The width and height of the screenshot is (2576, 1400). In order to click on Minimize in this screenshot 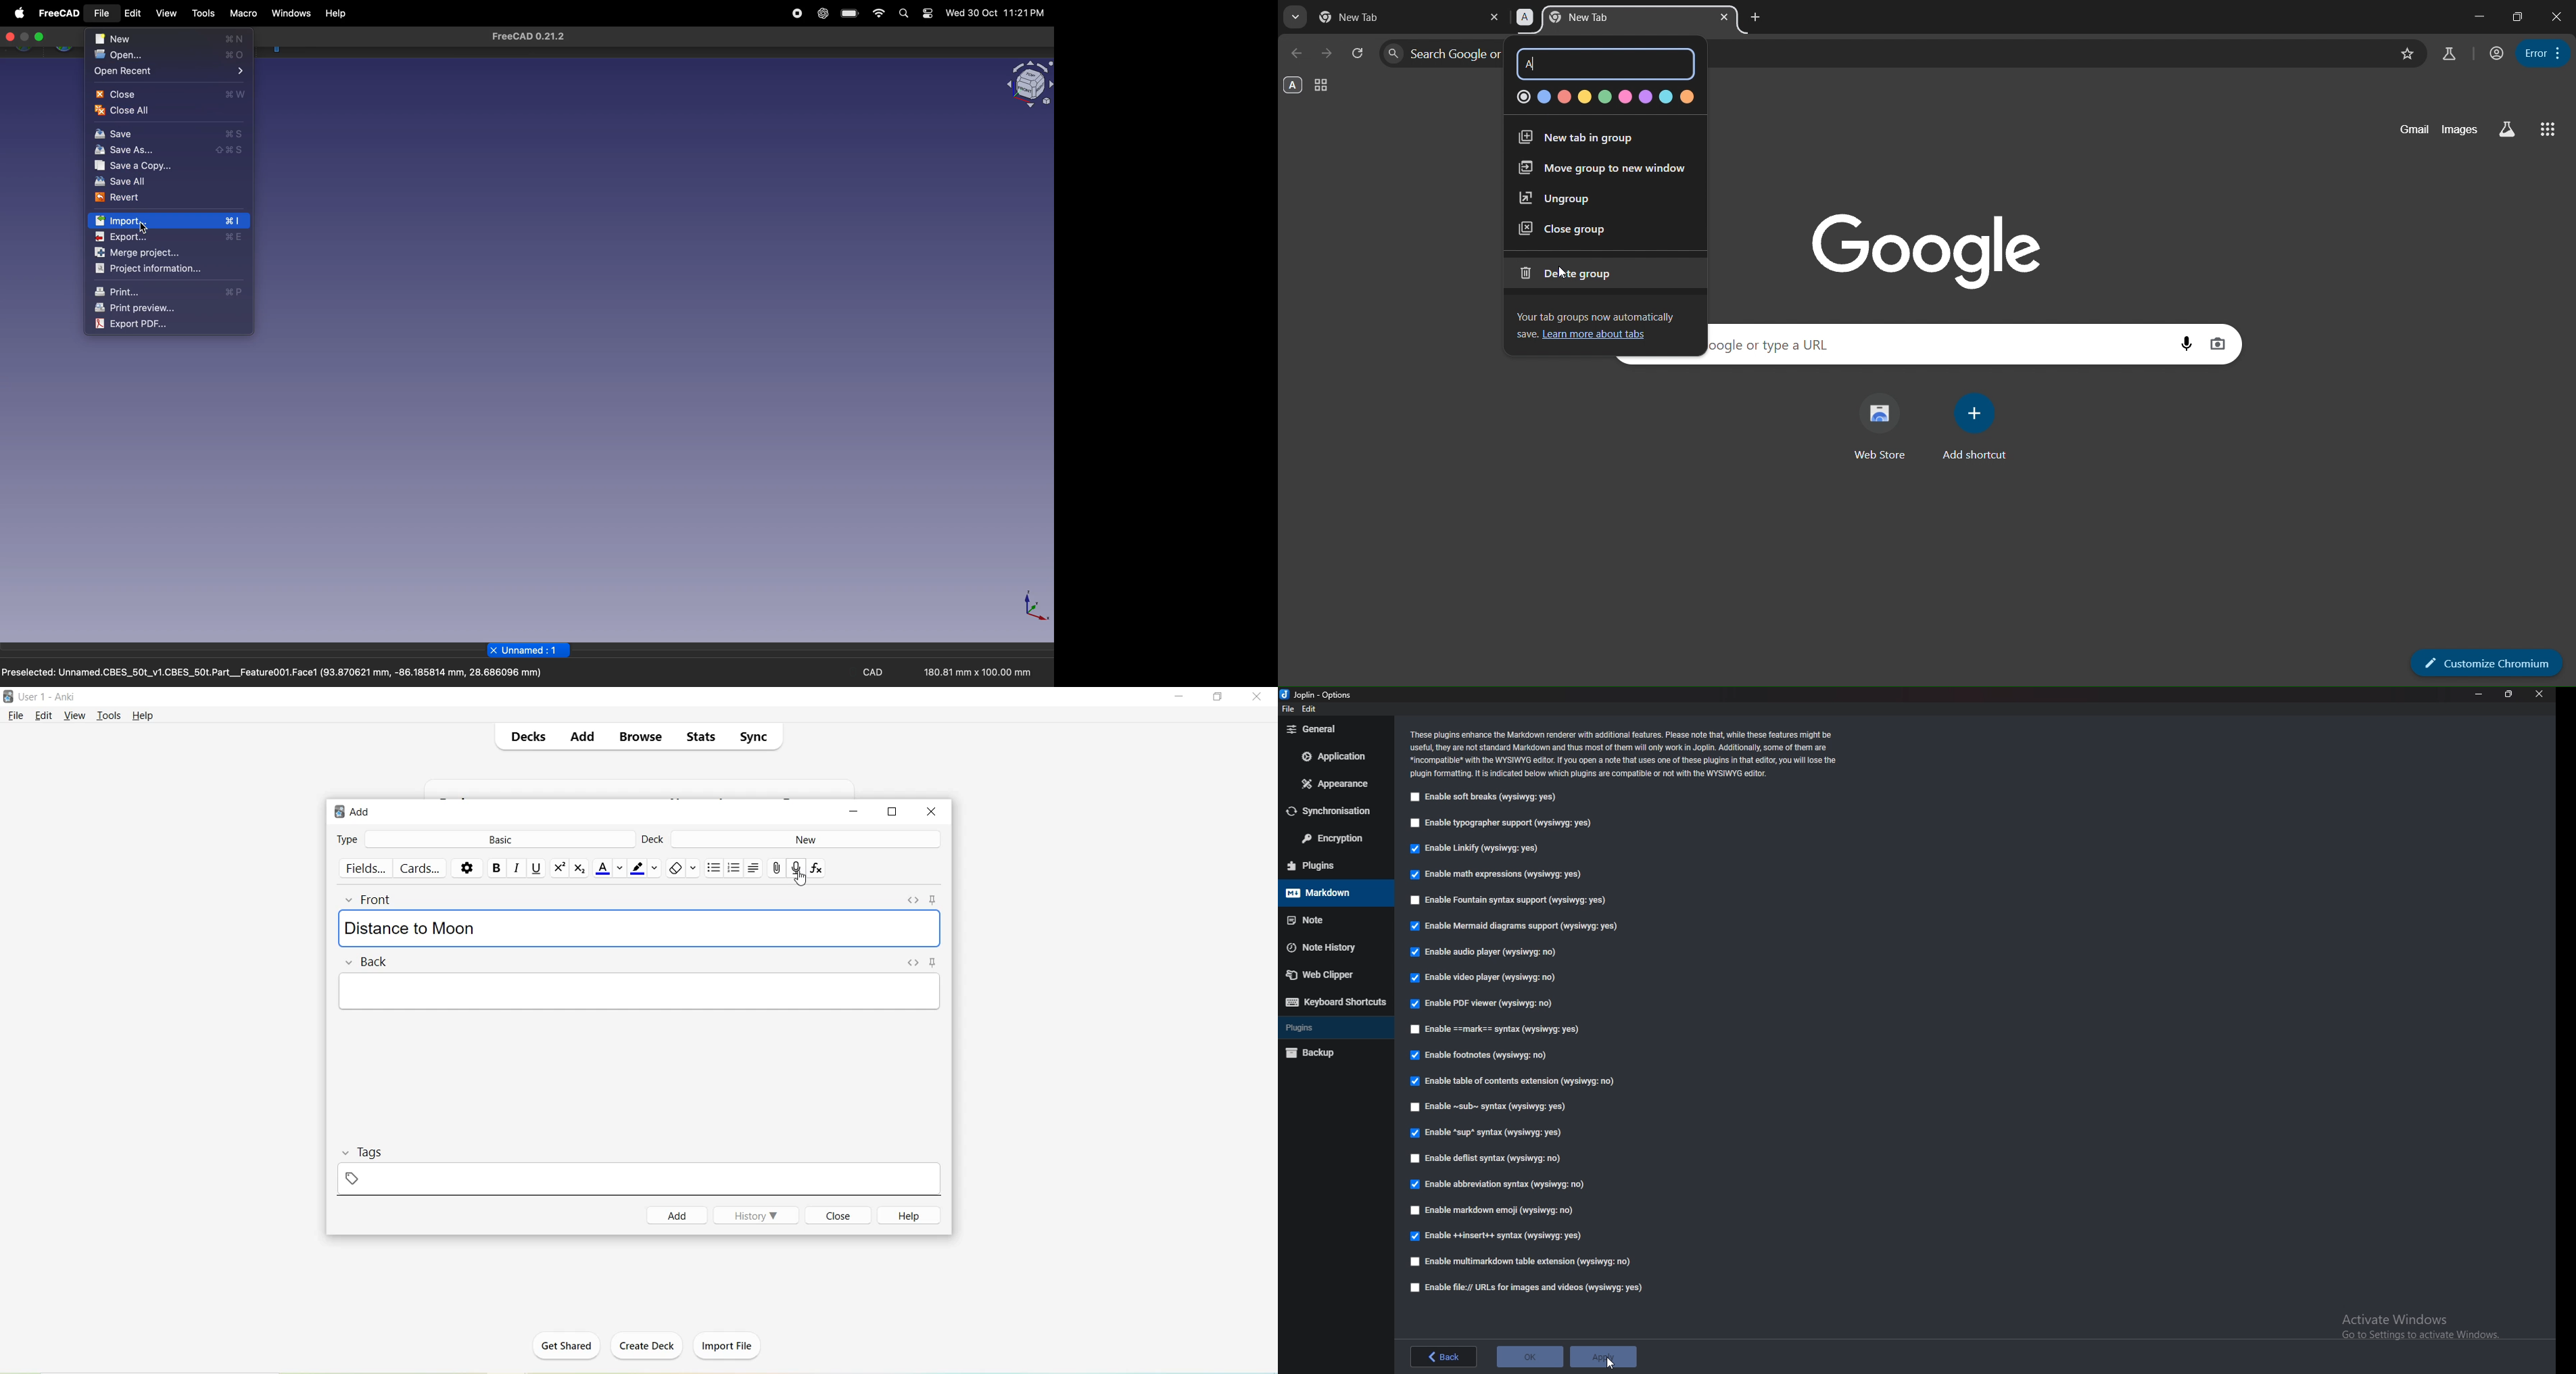, I will do `click(1181, 698)`.